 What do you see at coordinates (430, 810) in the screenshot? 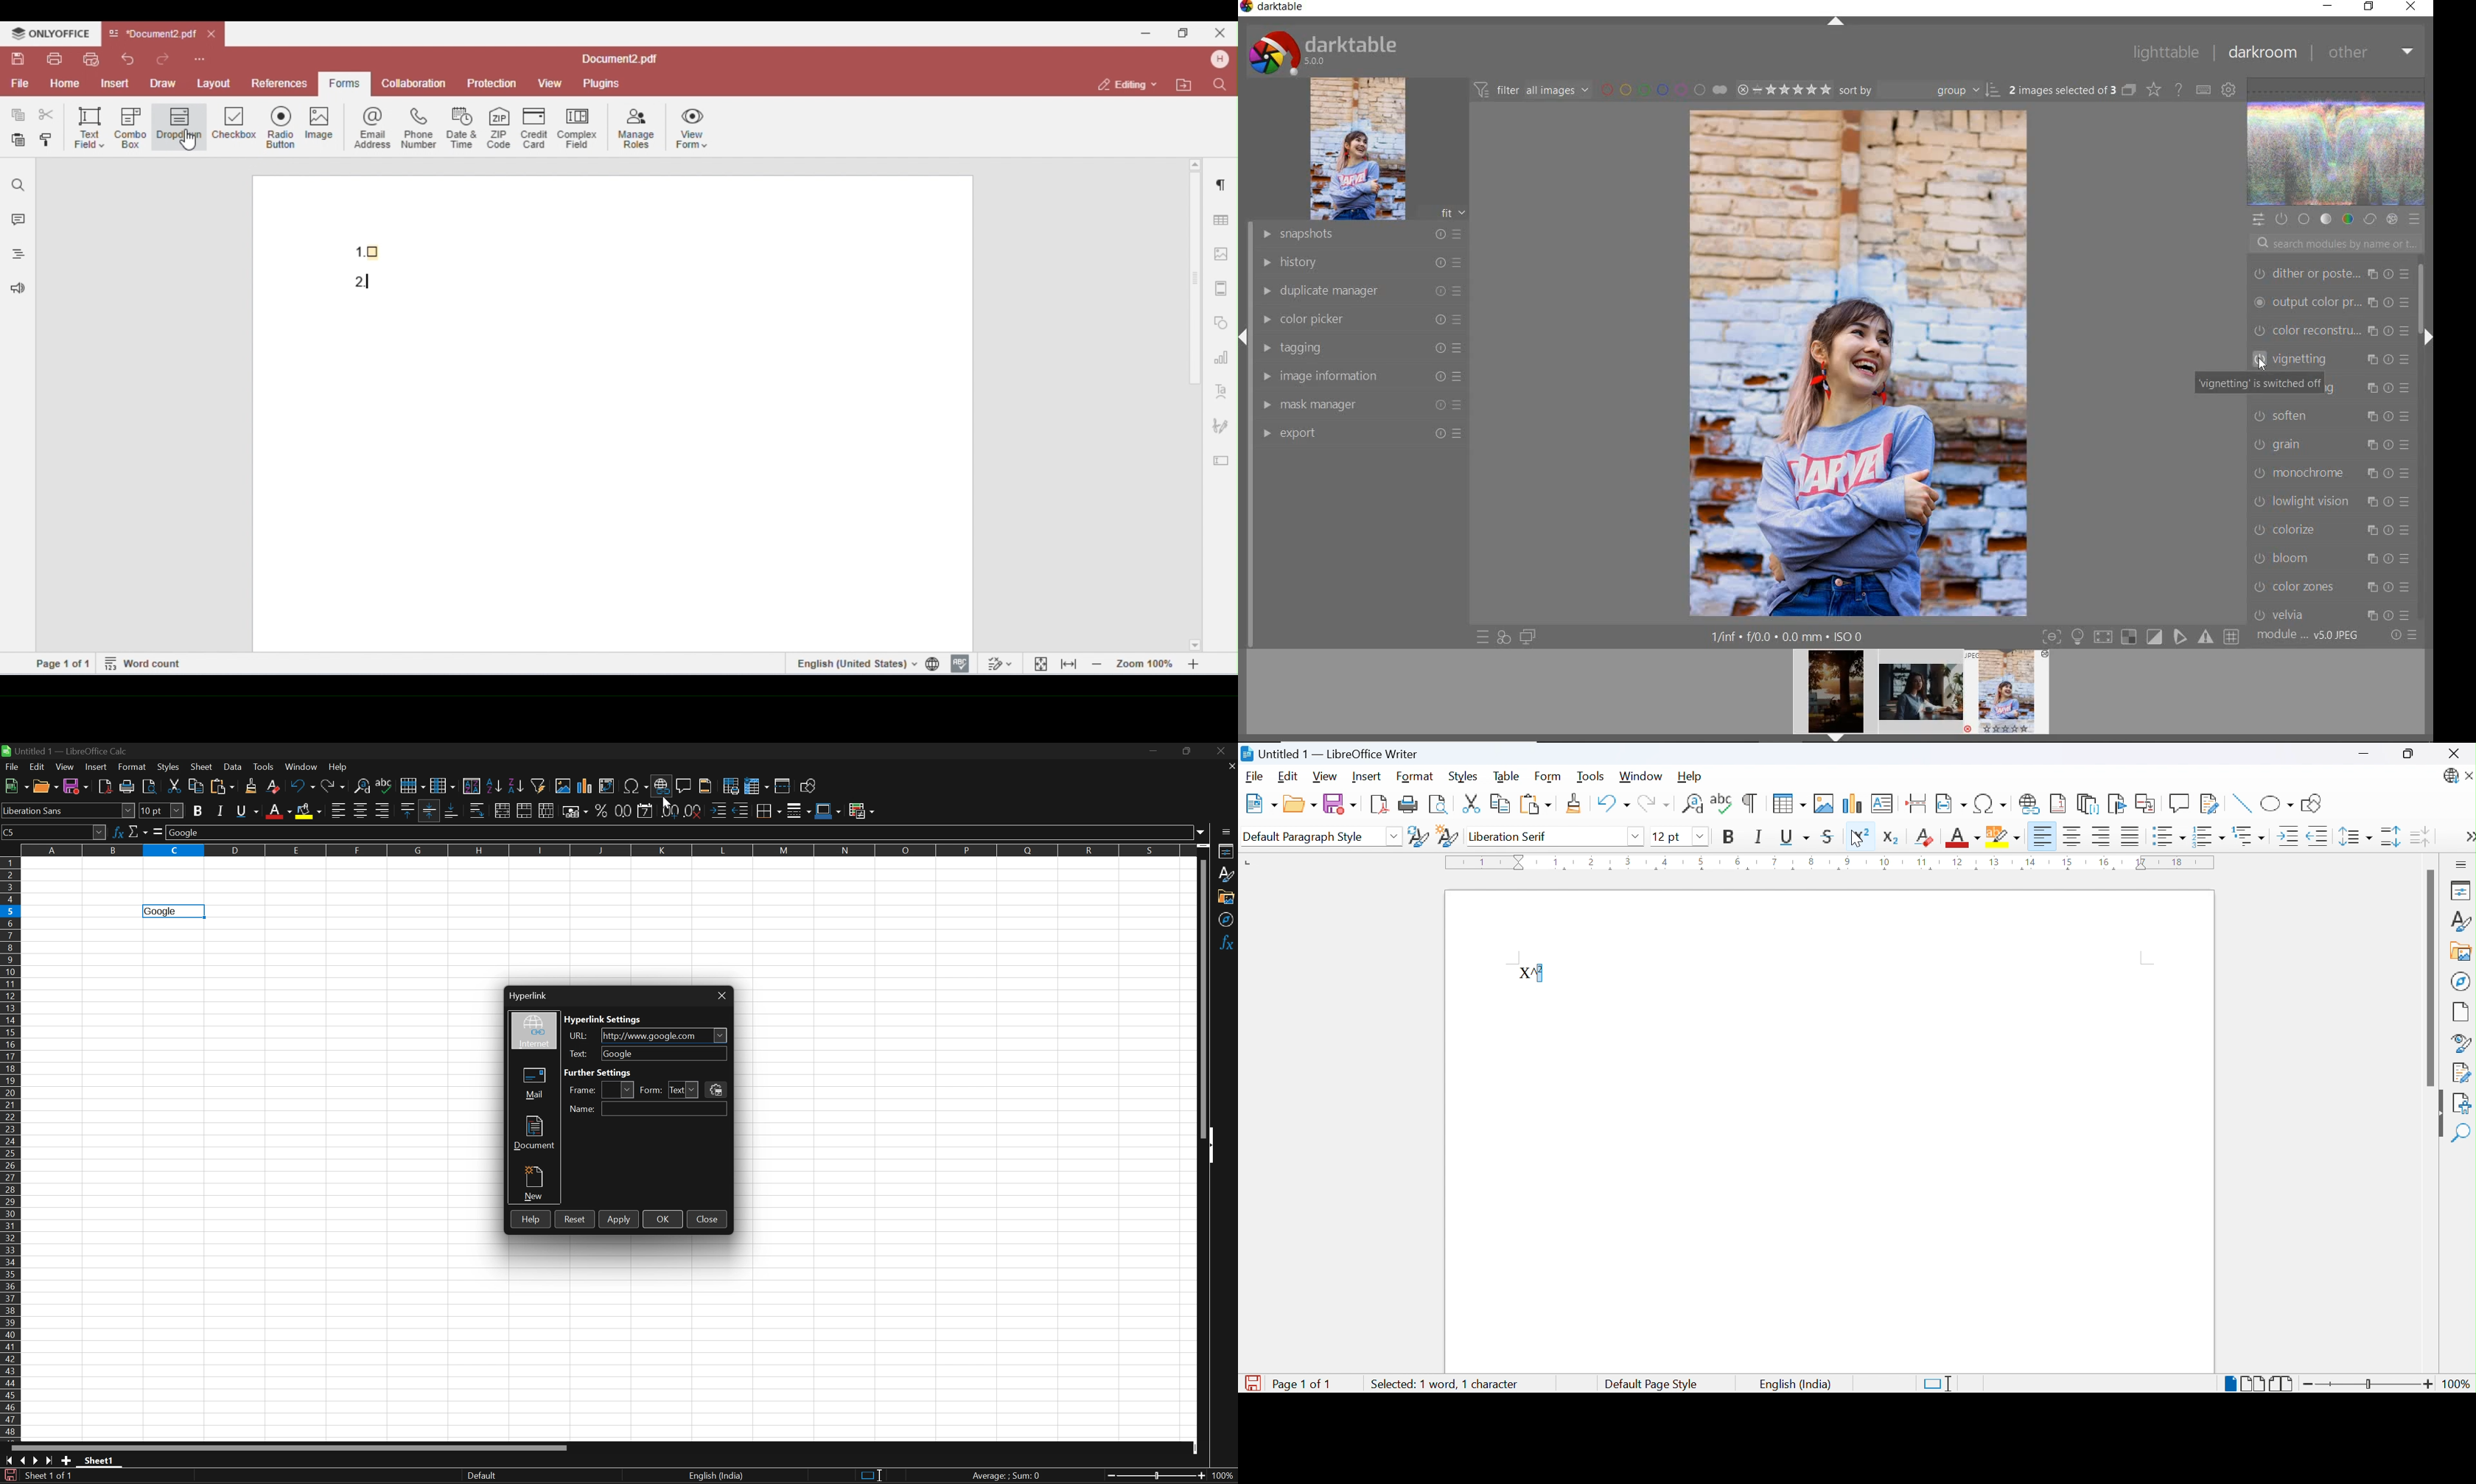
I see `Align vertically` at bounding box center [430, 810].